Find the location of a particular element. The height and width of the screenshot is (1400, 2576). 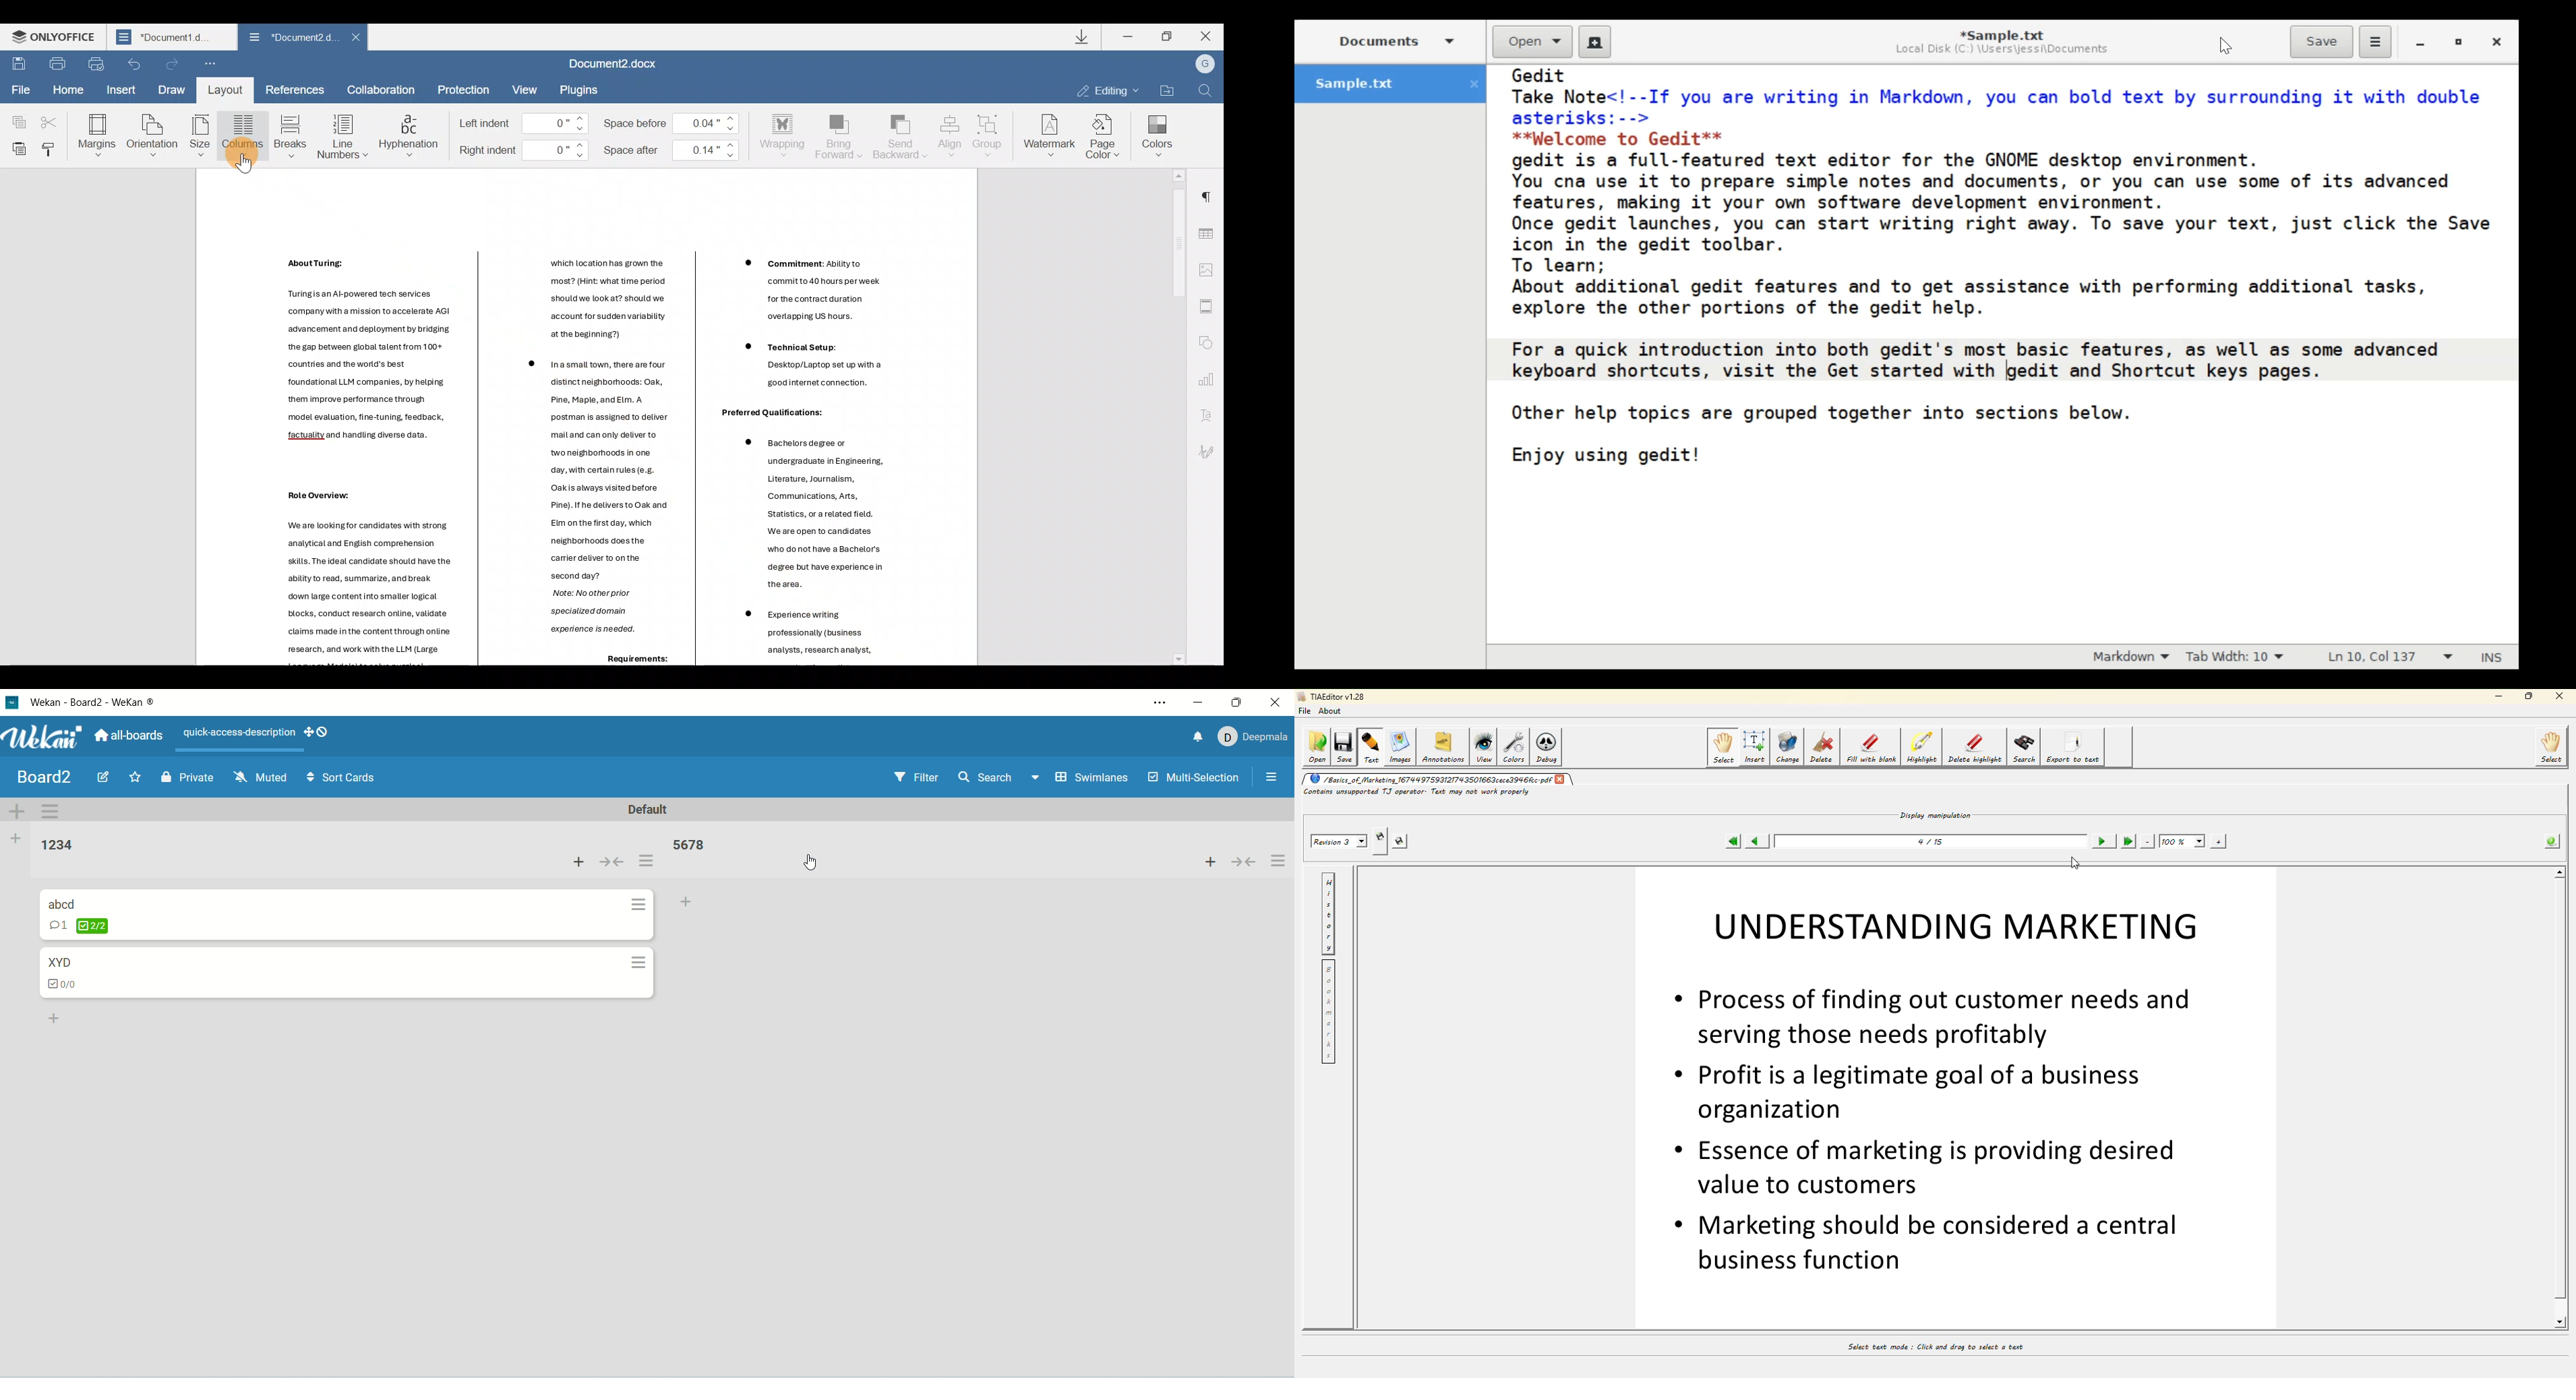

Paragraph settings is located at coordinates (1212, 192).